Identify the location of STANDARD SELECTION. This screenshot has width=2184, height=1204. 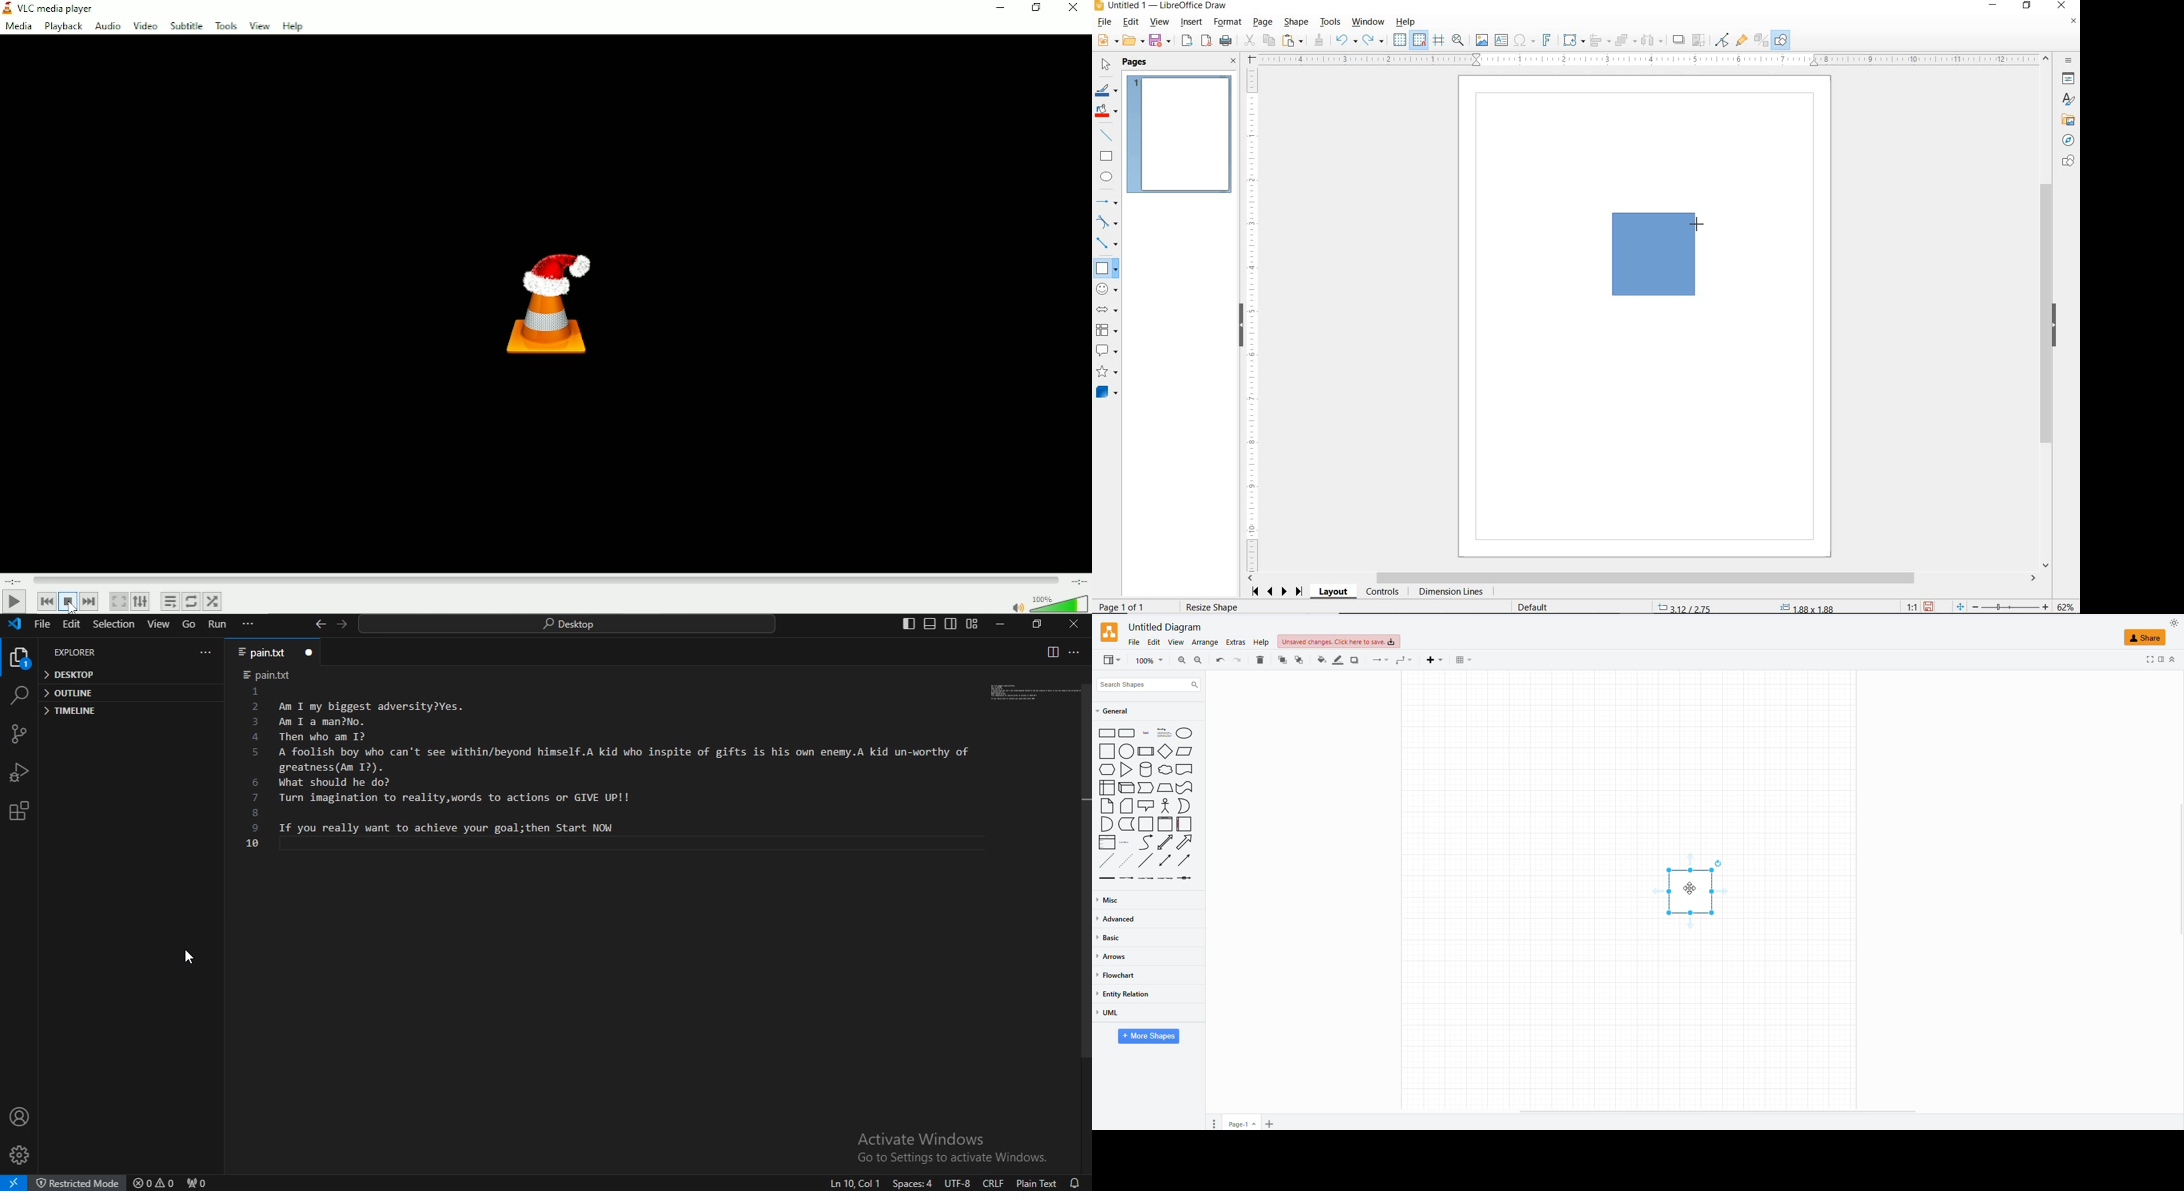
(1747, 605).